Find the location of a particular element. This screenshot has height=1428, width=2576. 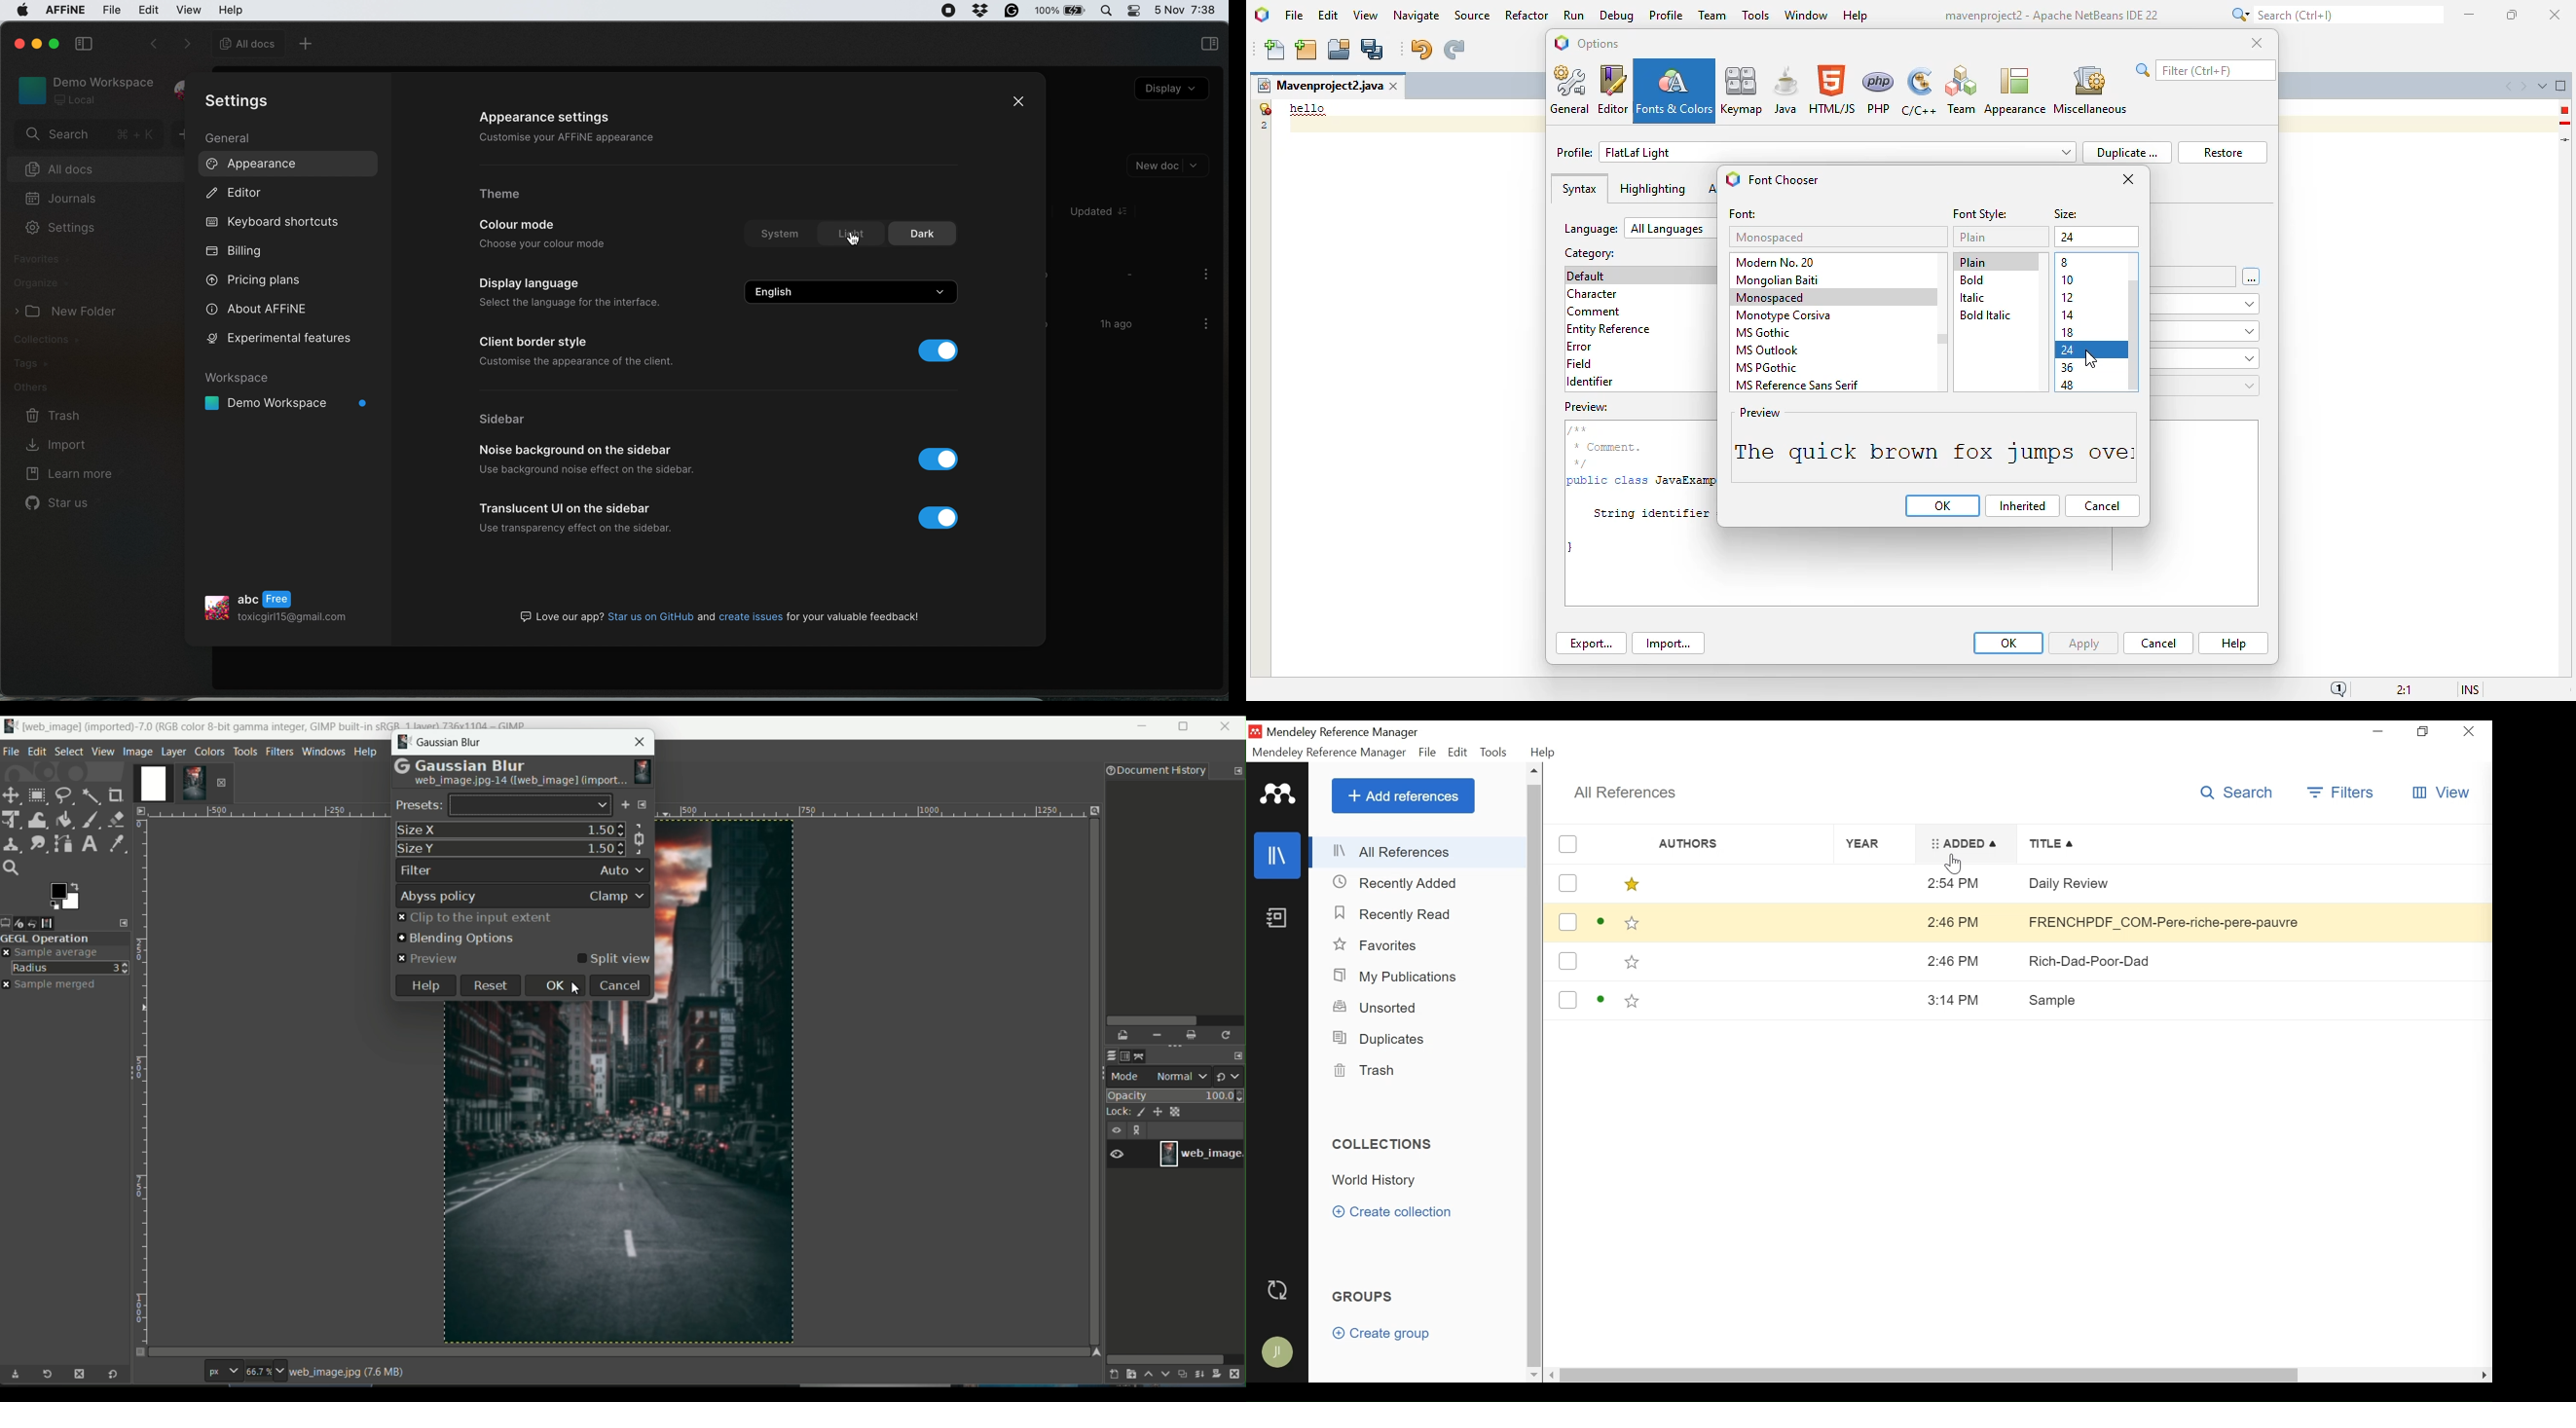

profile is located at coordinates (1668, 15).